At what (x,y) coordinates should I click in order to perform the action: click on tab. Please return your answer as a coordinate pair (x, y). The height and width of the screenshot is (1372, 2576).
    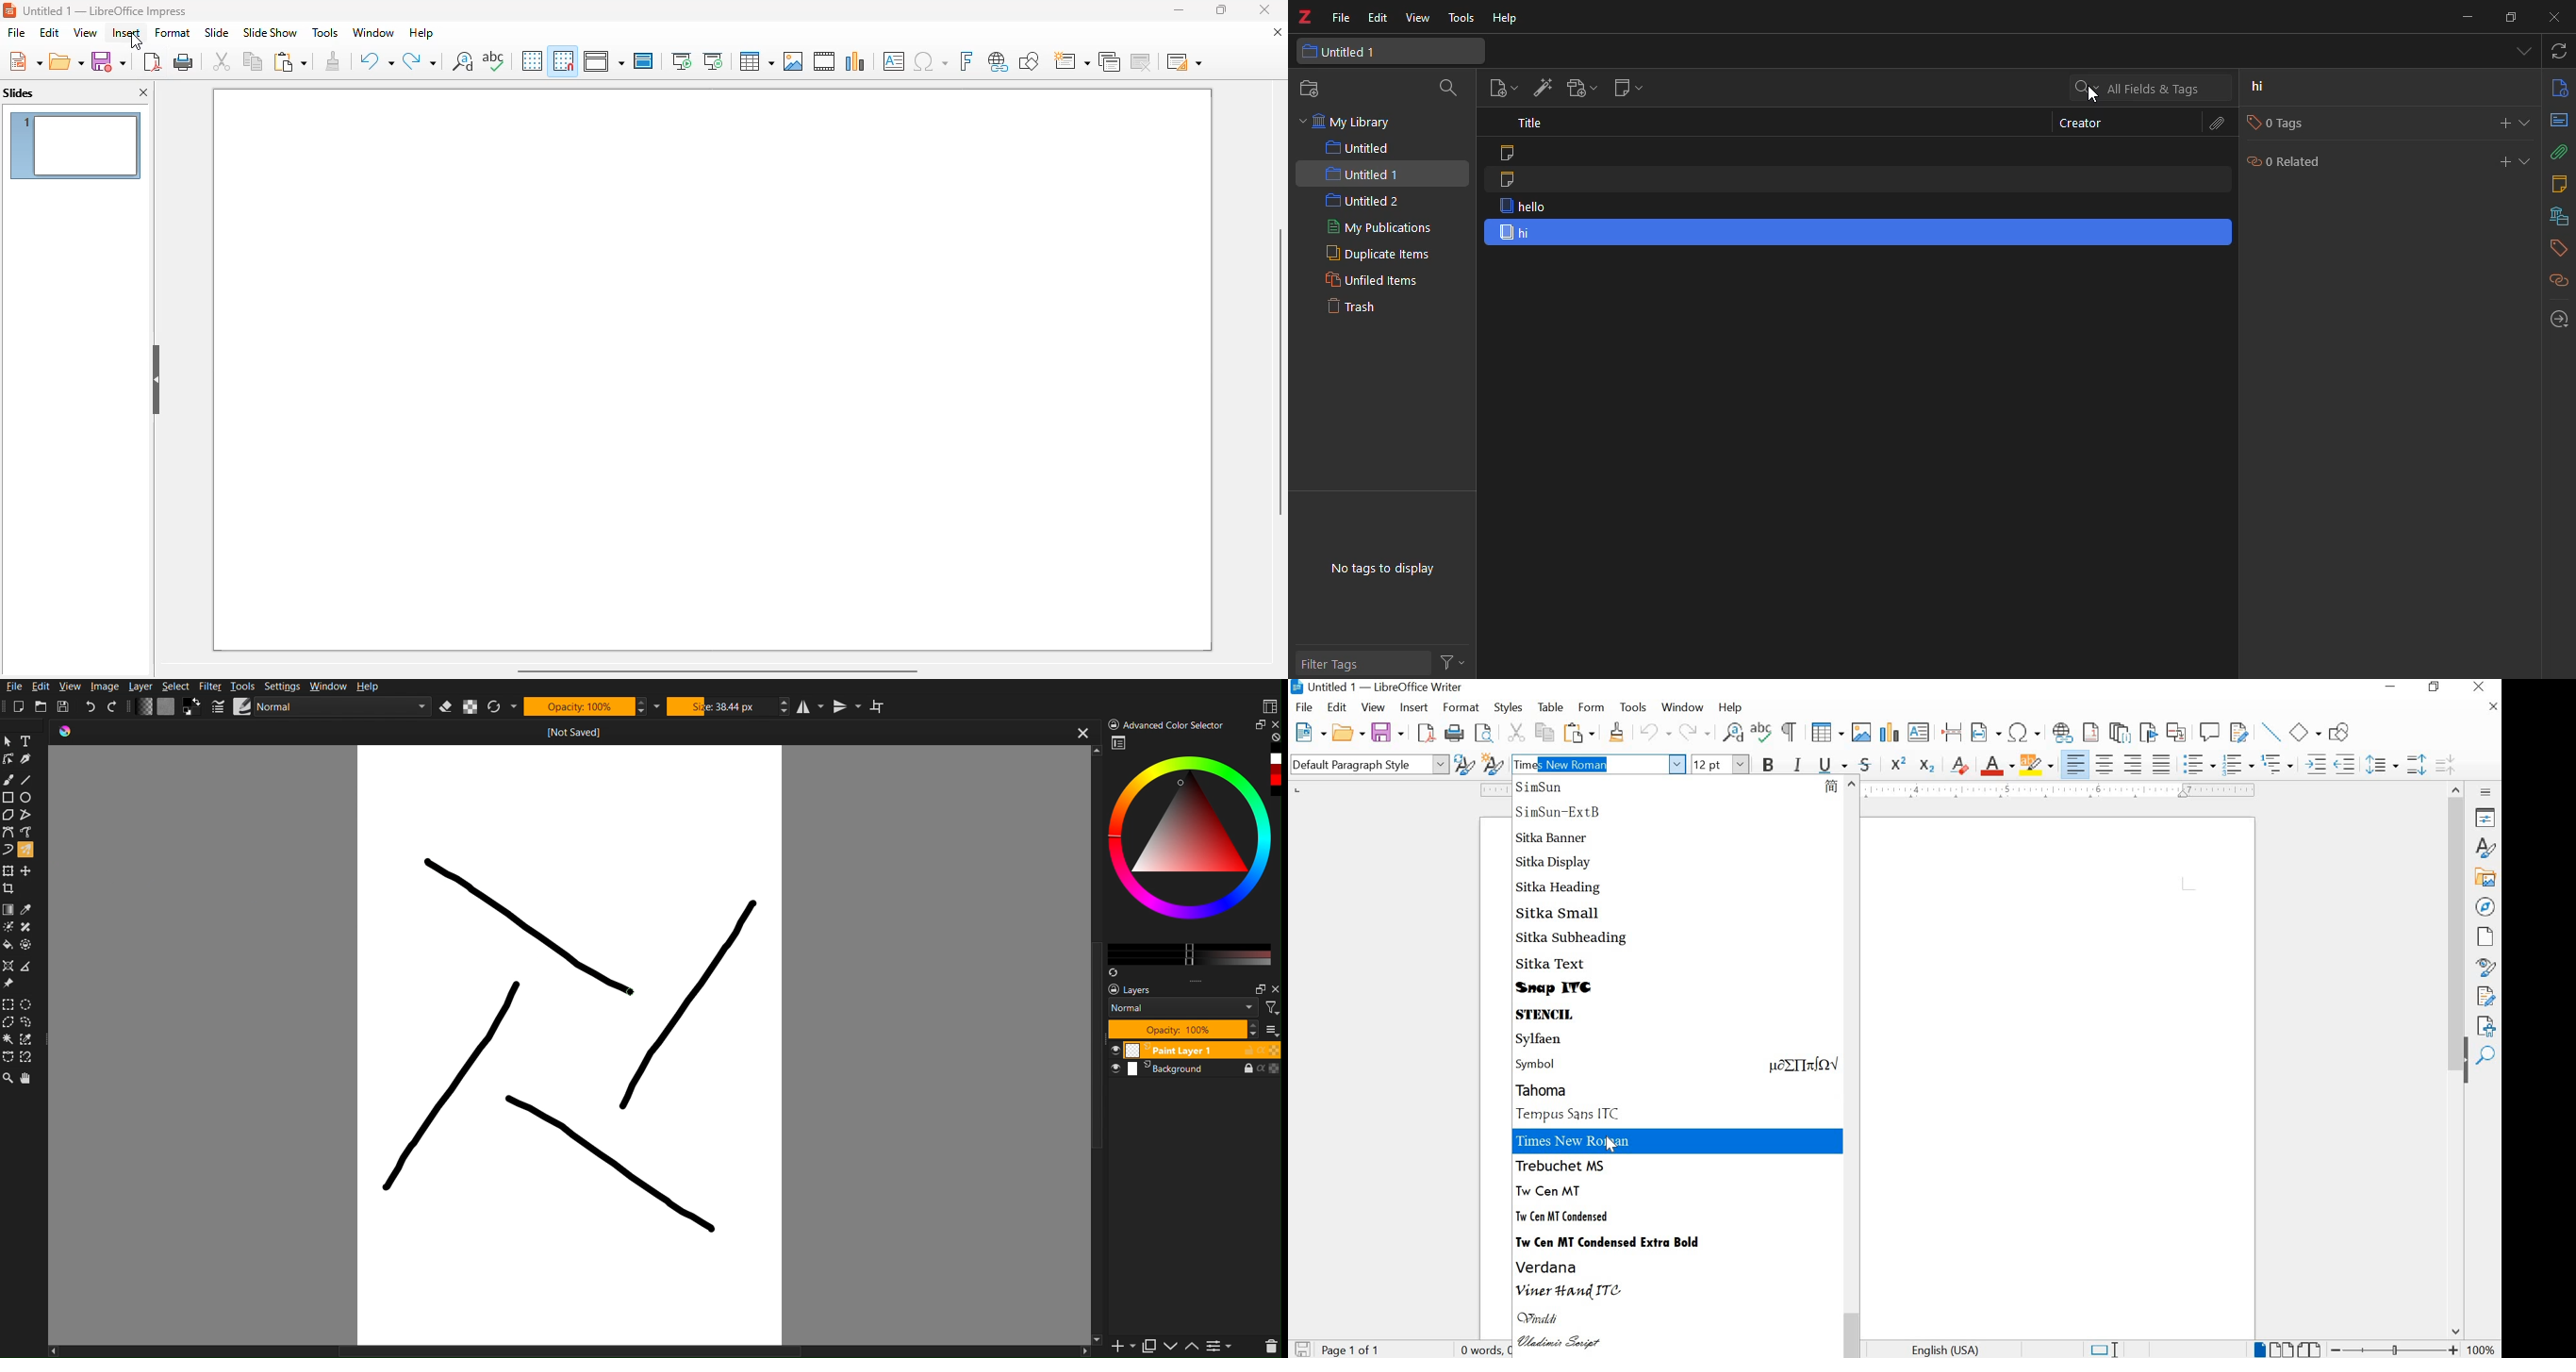
    Looking at the image, I should click on (2519, 51).